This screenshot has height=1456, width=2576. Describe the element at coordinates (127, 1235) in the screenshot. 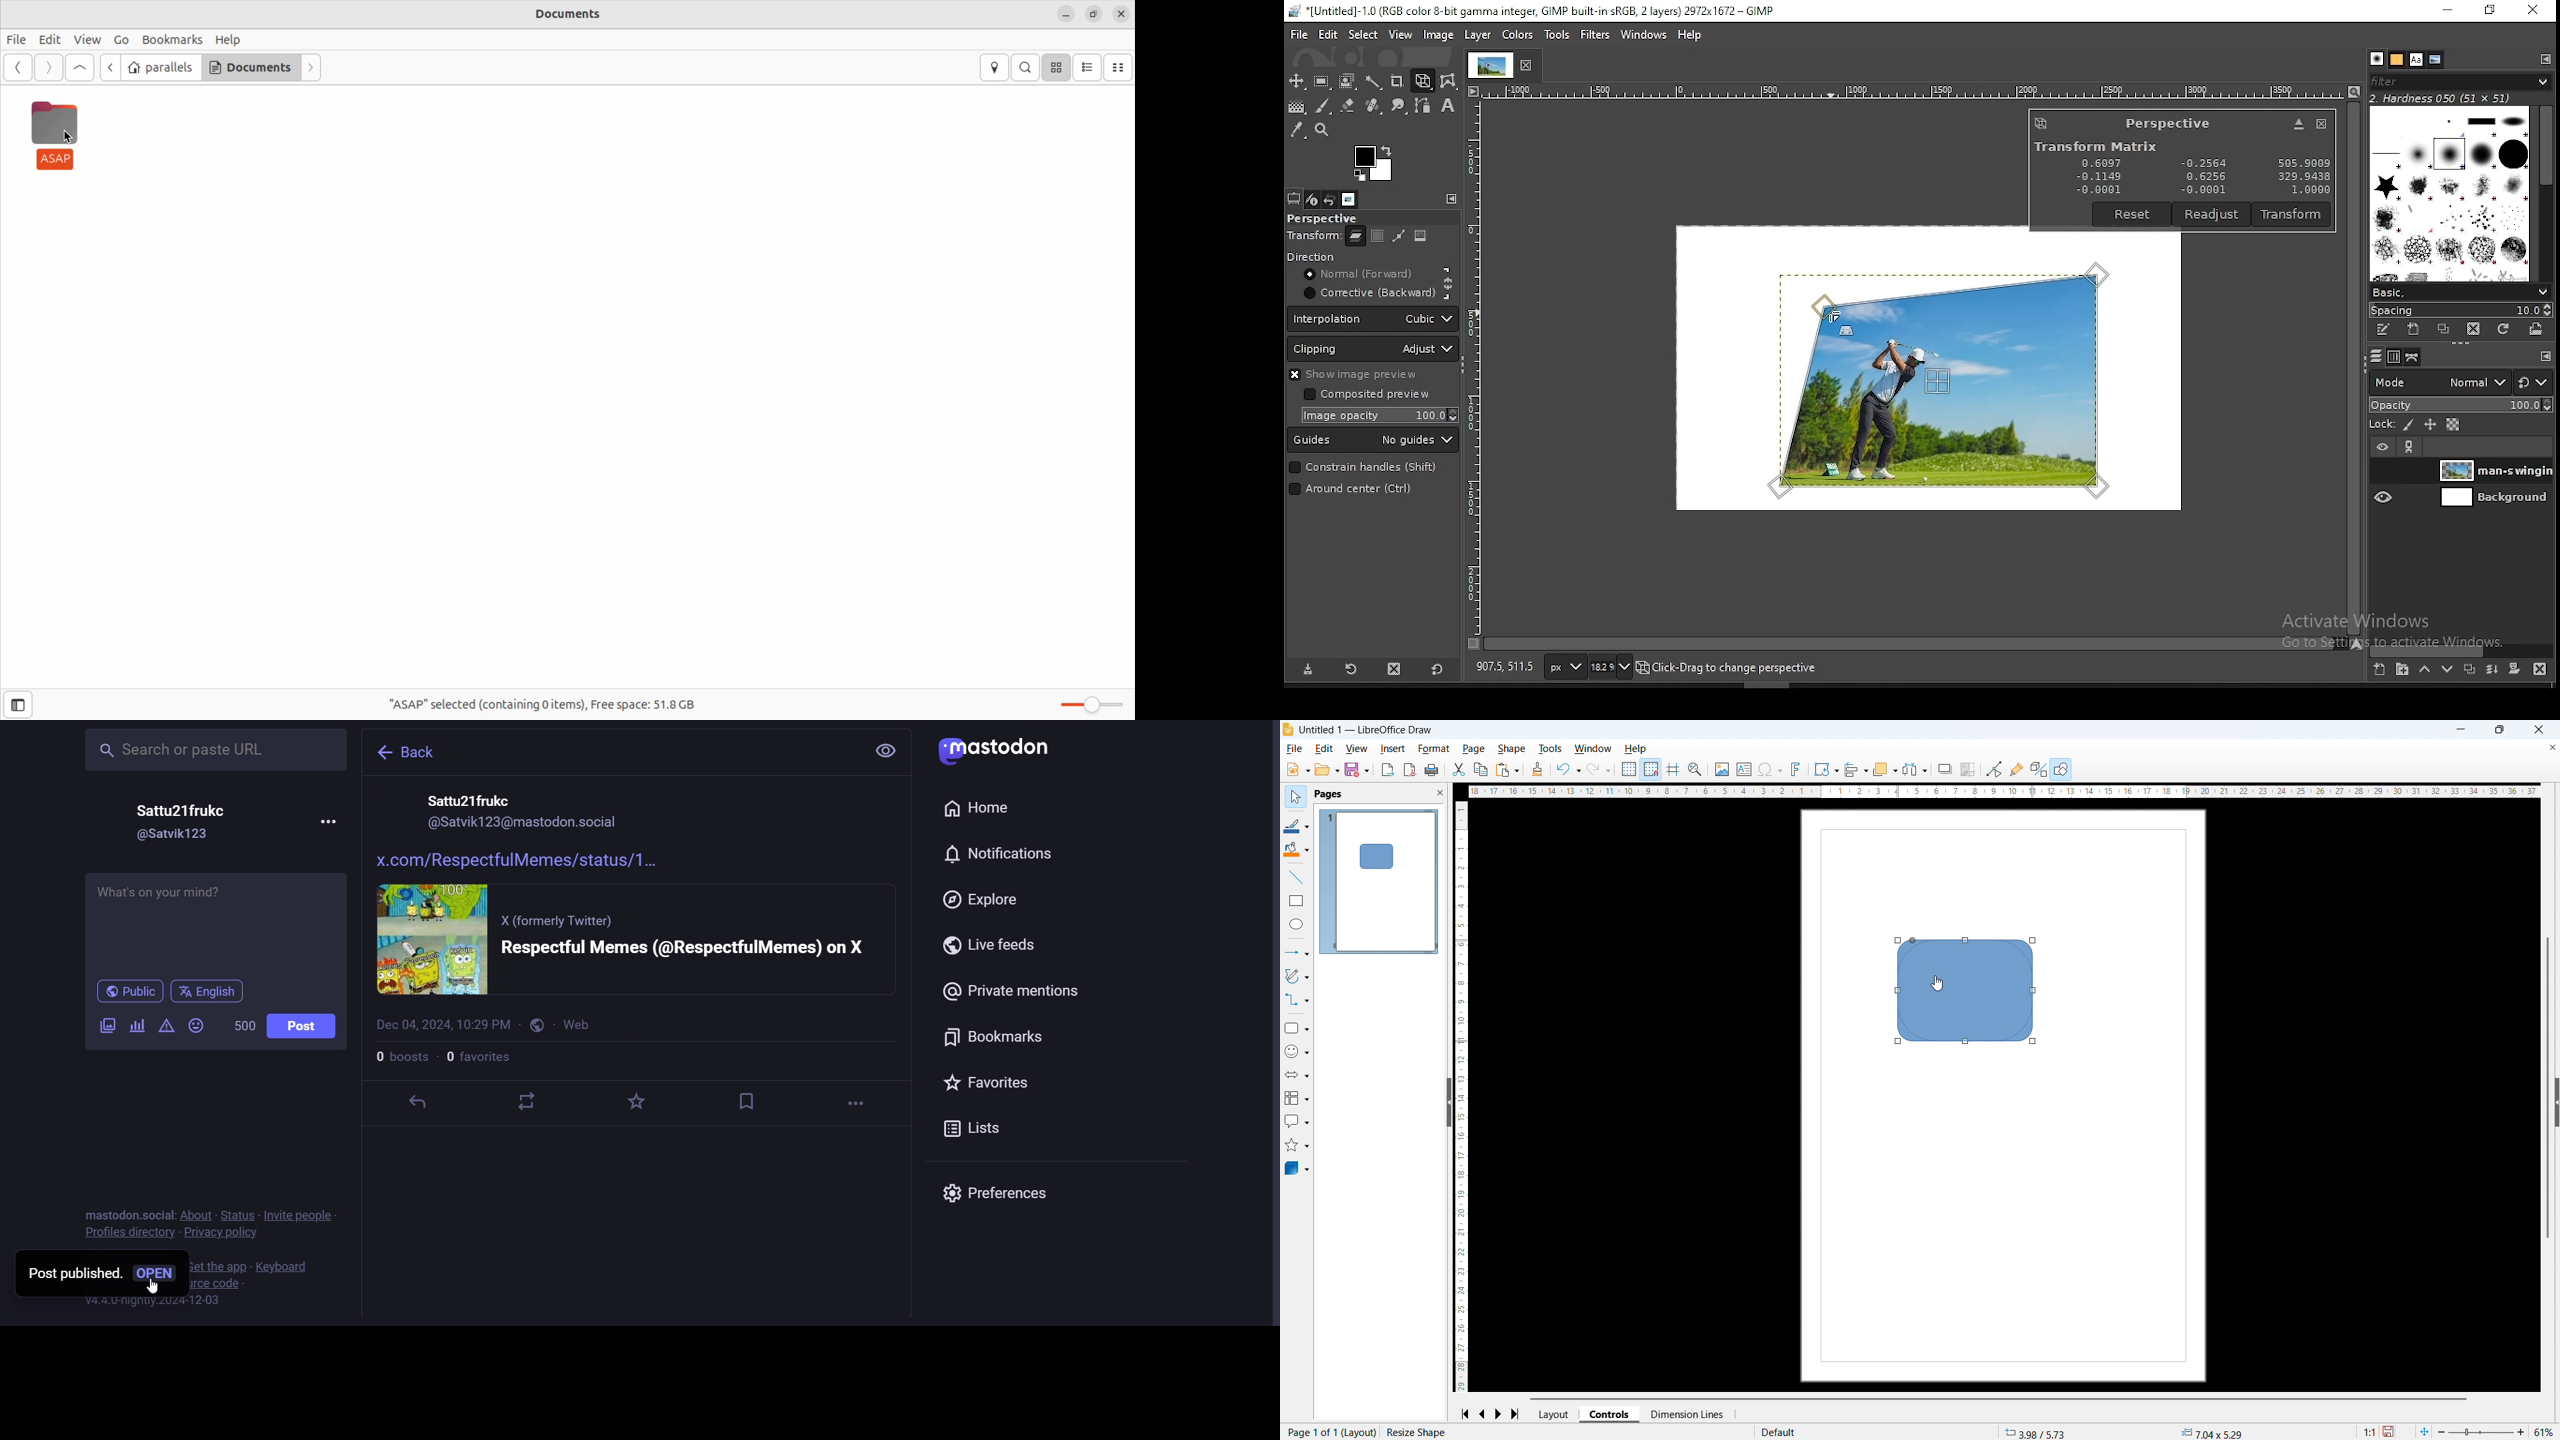

I see `profiles directory` at that location.